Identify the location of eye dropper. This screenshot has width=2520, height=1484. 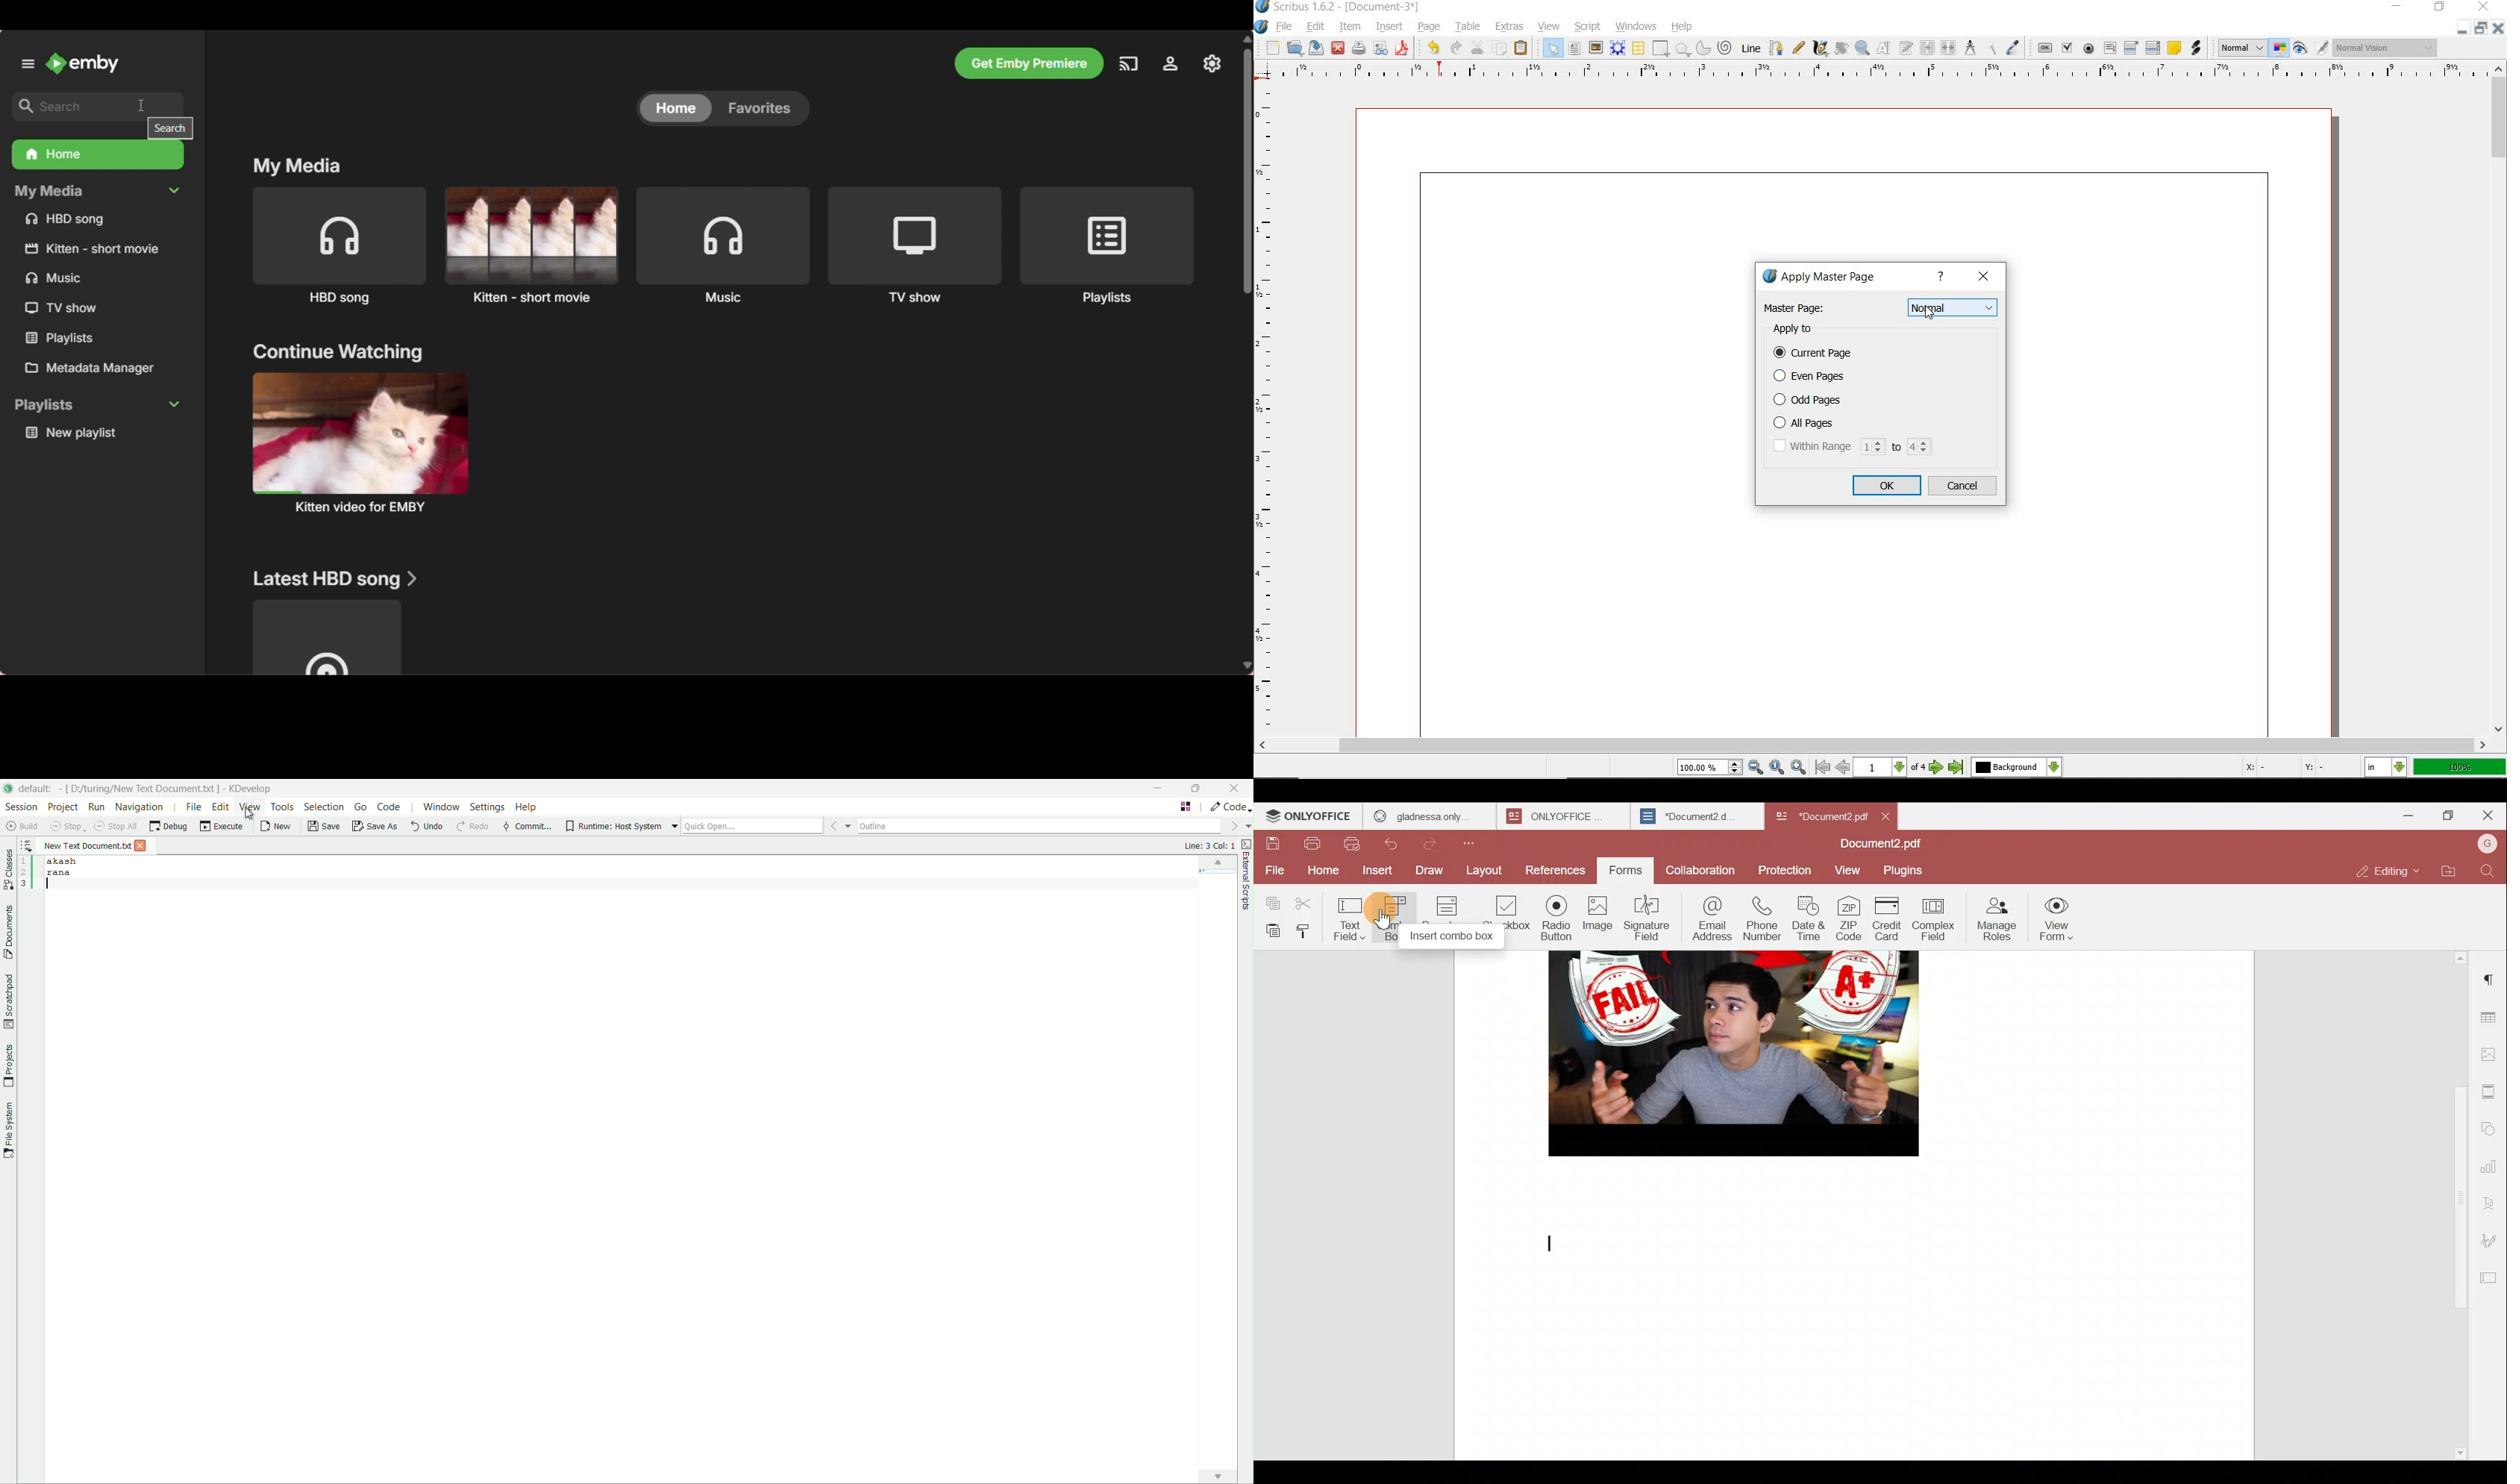
(2012, 48).